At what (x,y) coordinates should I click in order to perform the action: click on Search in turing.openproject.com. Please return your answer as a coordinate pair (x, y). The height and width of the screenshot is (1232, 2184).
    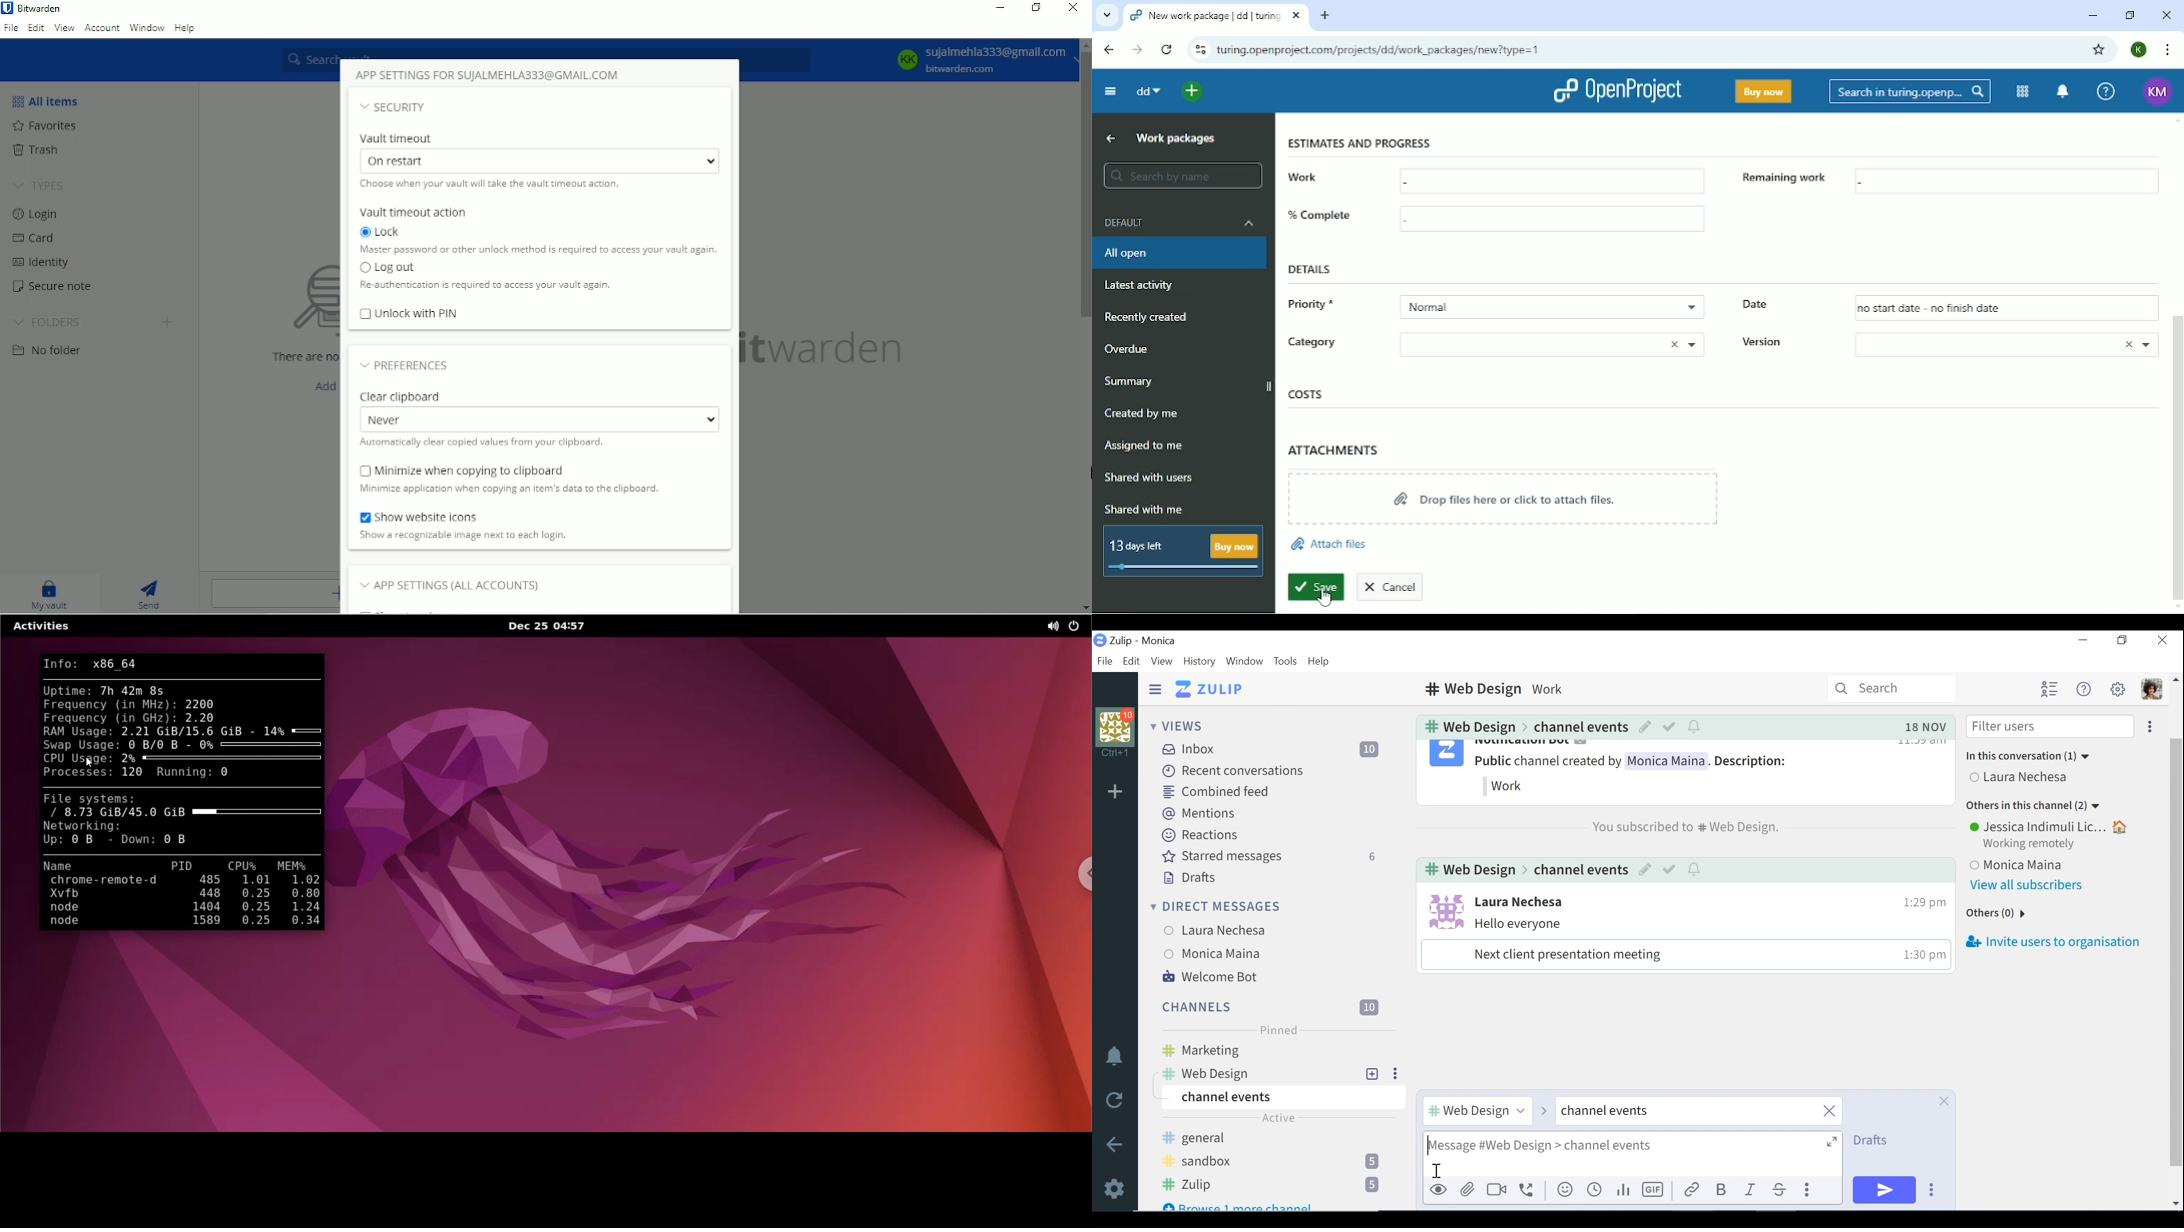
    Looking at the image, I should click on (1910, 91).